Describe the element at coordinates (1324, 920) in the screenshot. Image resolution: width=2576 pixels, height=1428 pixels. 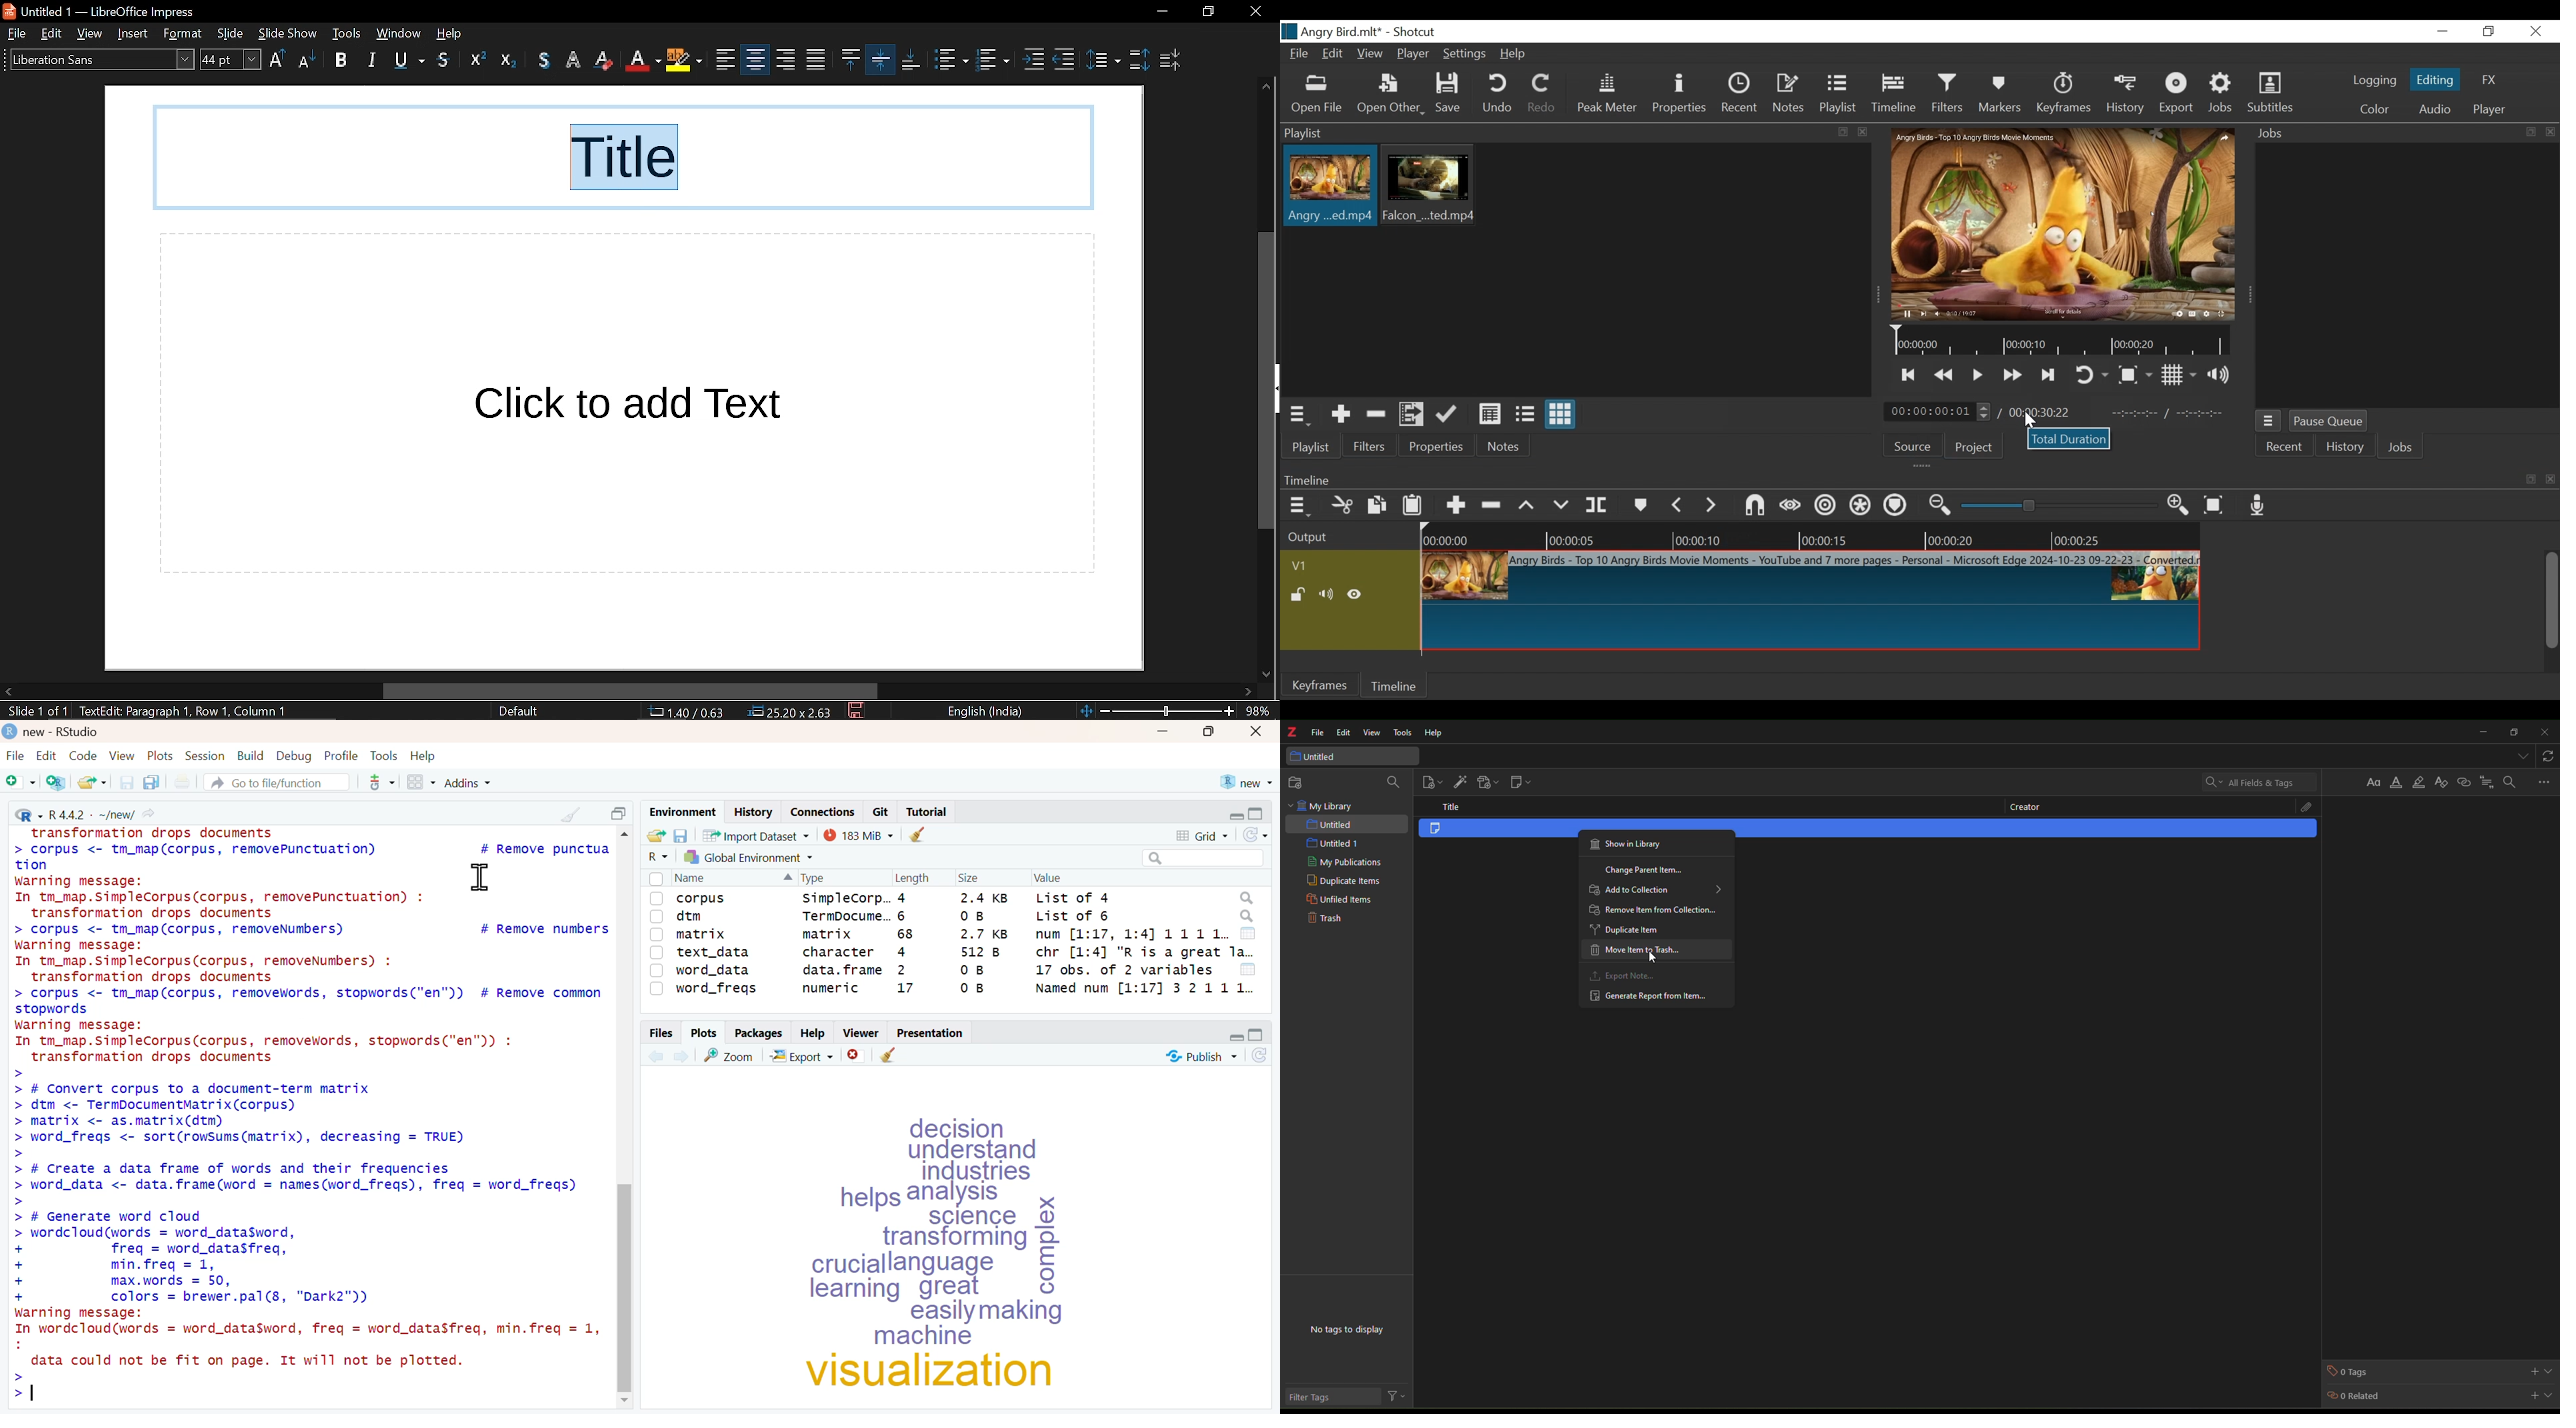
I see `trash` at that location.